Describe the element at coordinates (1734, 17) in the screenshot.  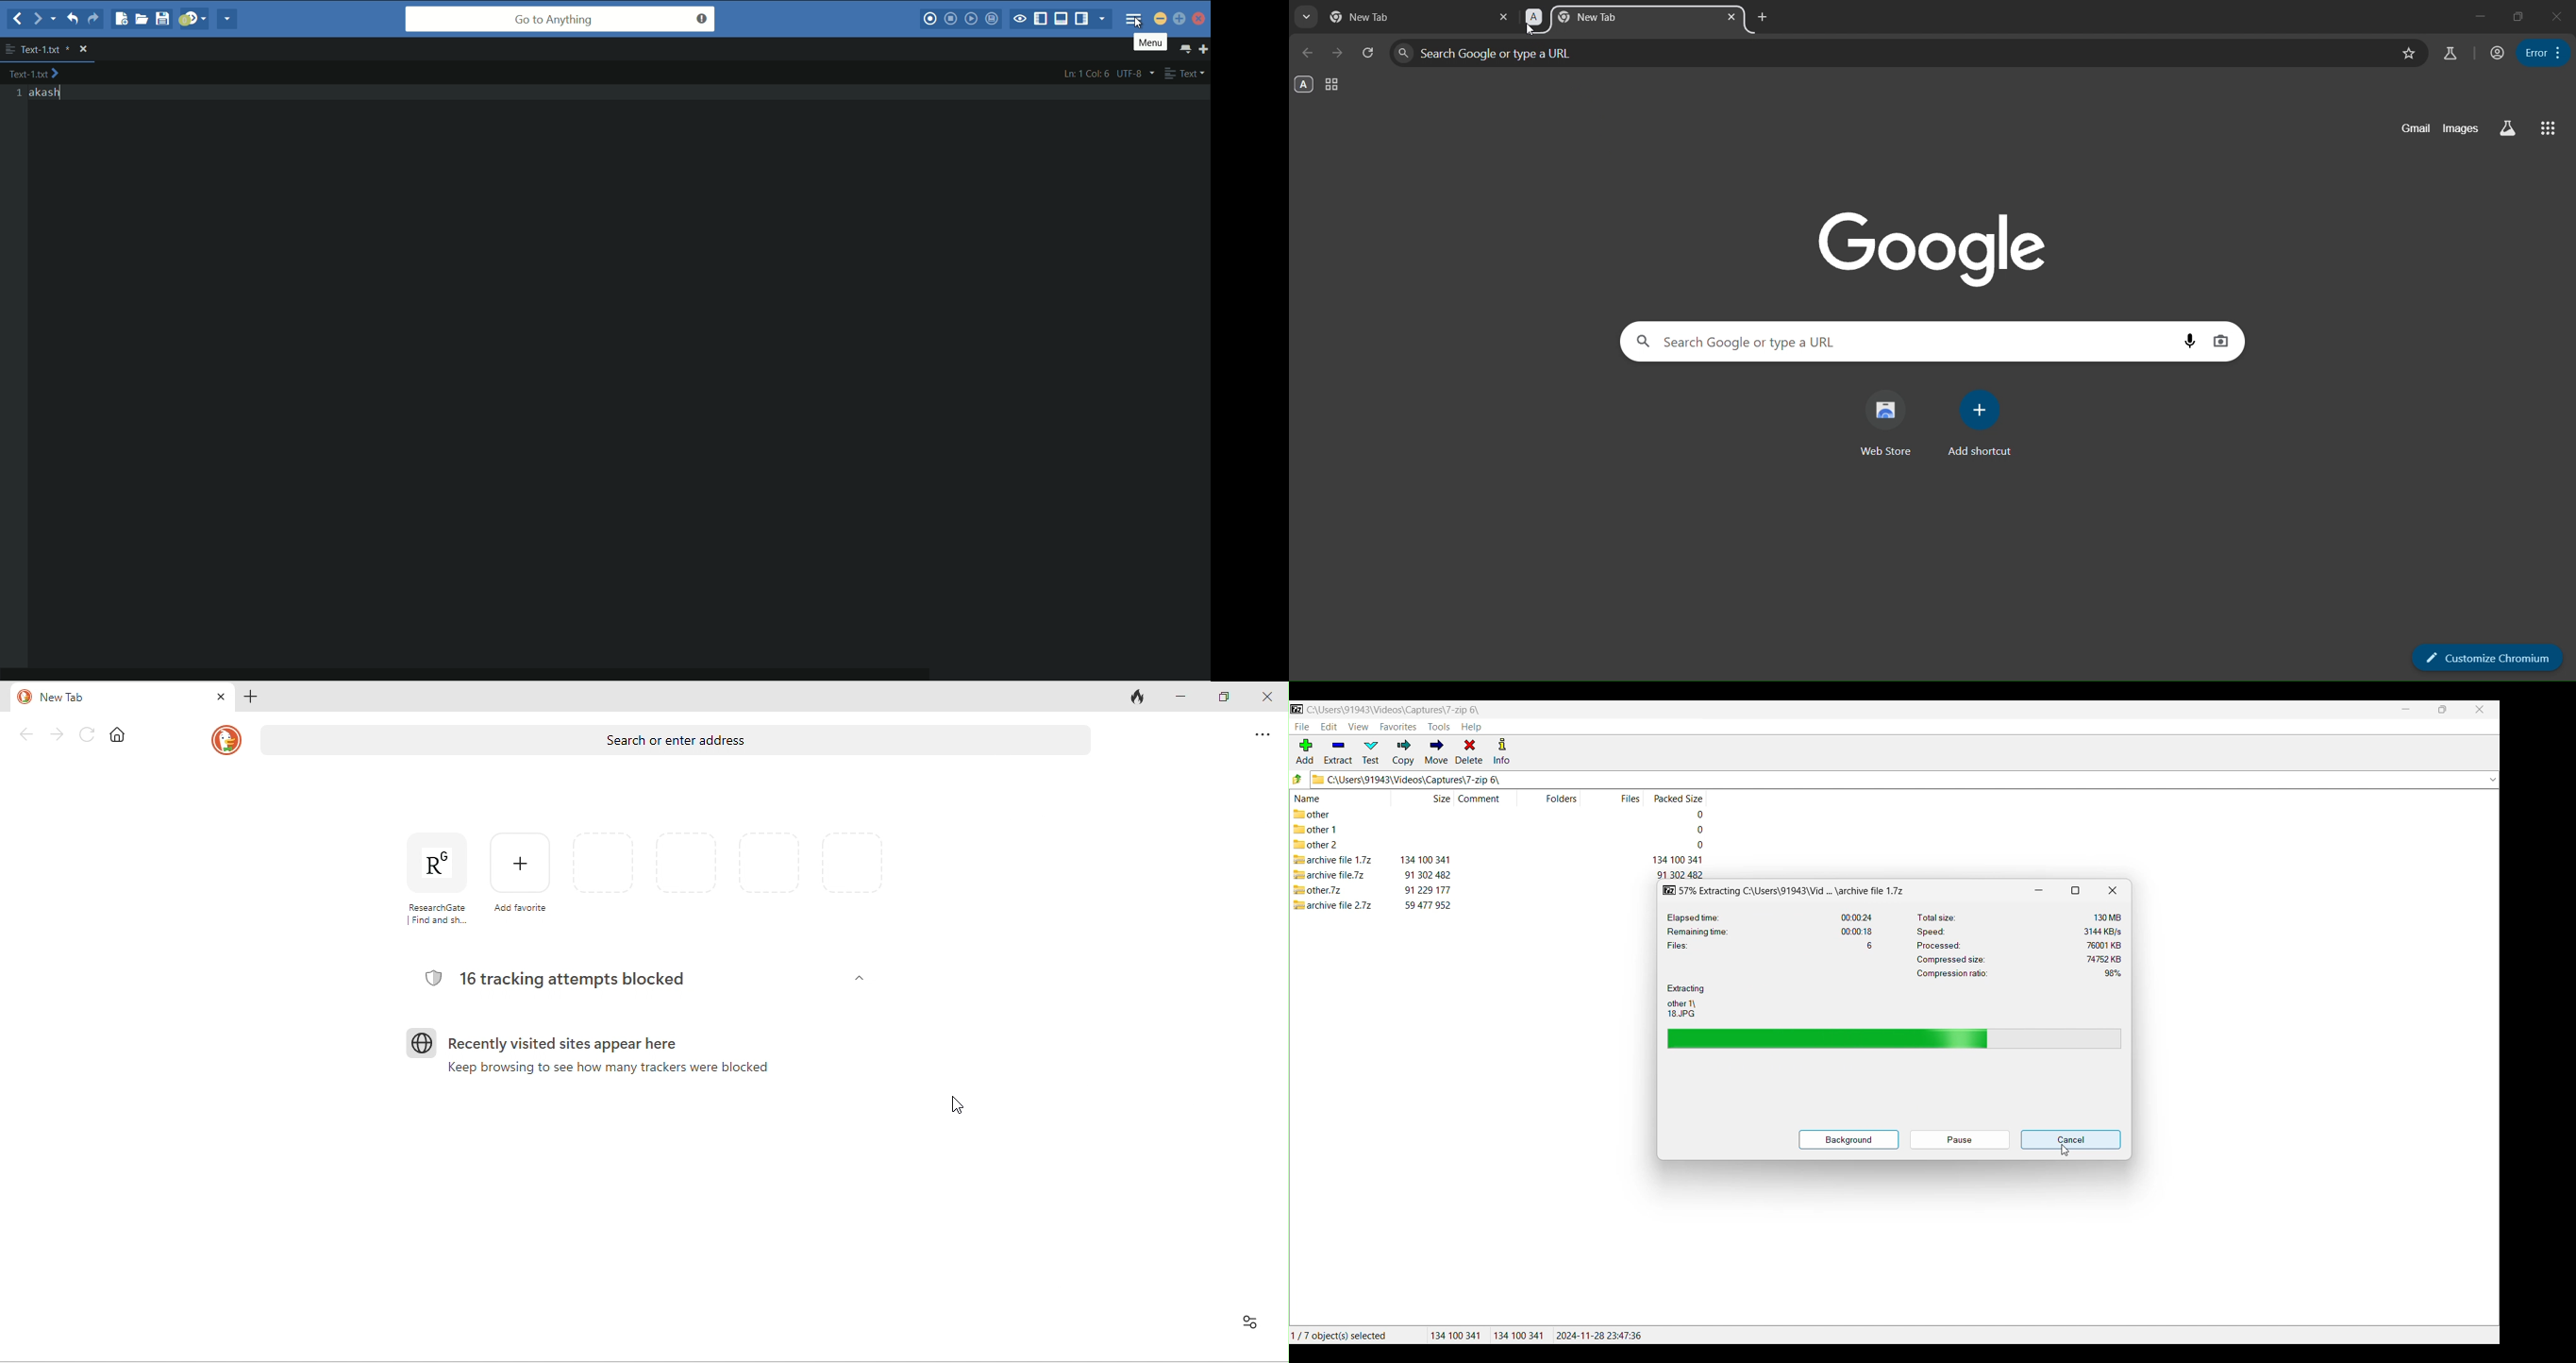
I see `close tab` at that location.